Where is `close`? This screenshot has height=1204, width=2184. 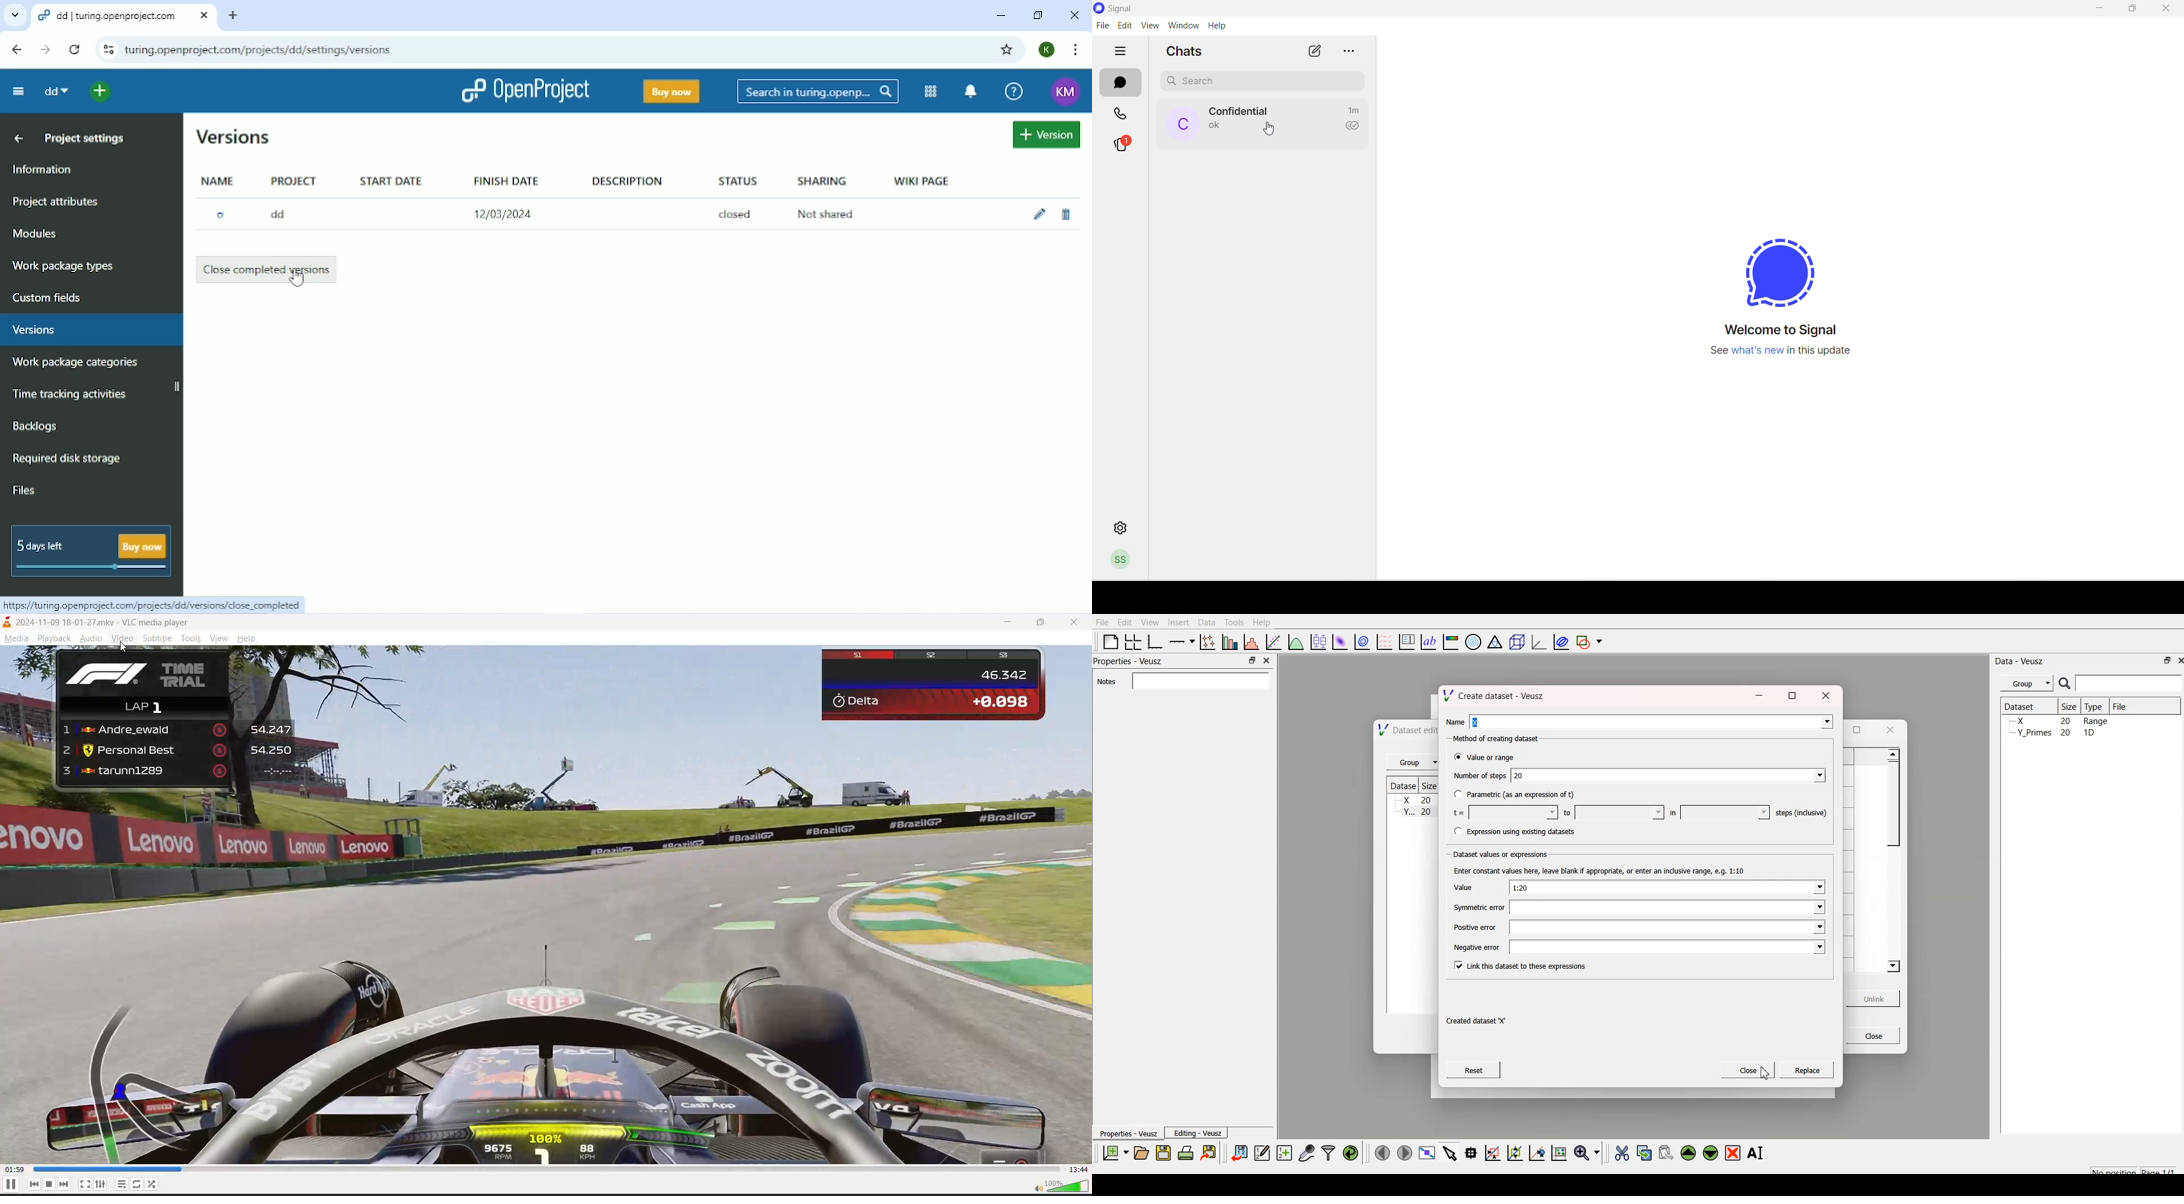
close is located at coordinates (2166, 9).